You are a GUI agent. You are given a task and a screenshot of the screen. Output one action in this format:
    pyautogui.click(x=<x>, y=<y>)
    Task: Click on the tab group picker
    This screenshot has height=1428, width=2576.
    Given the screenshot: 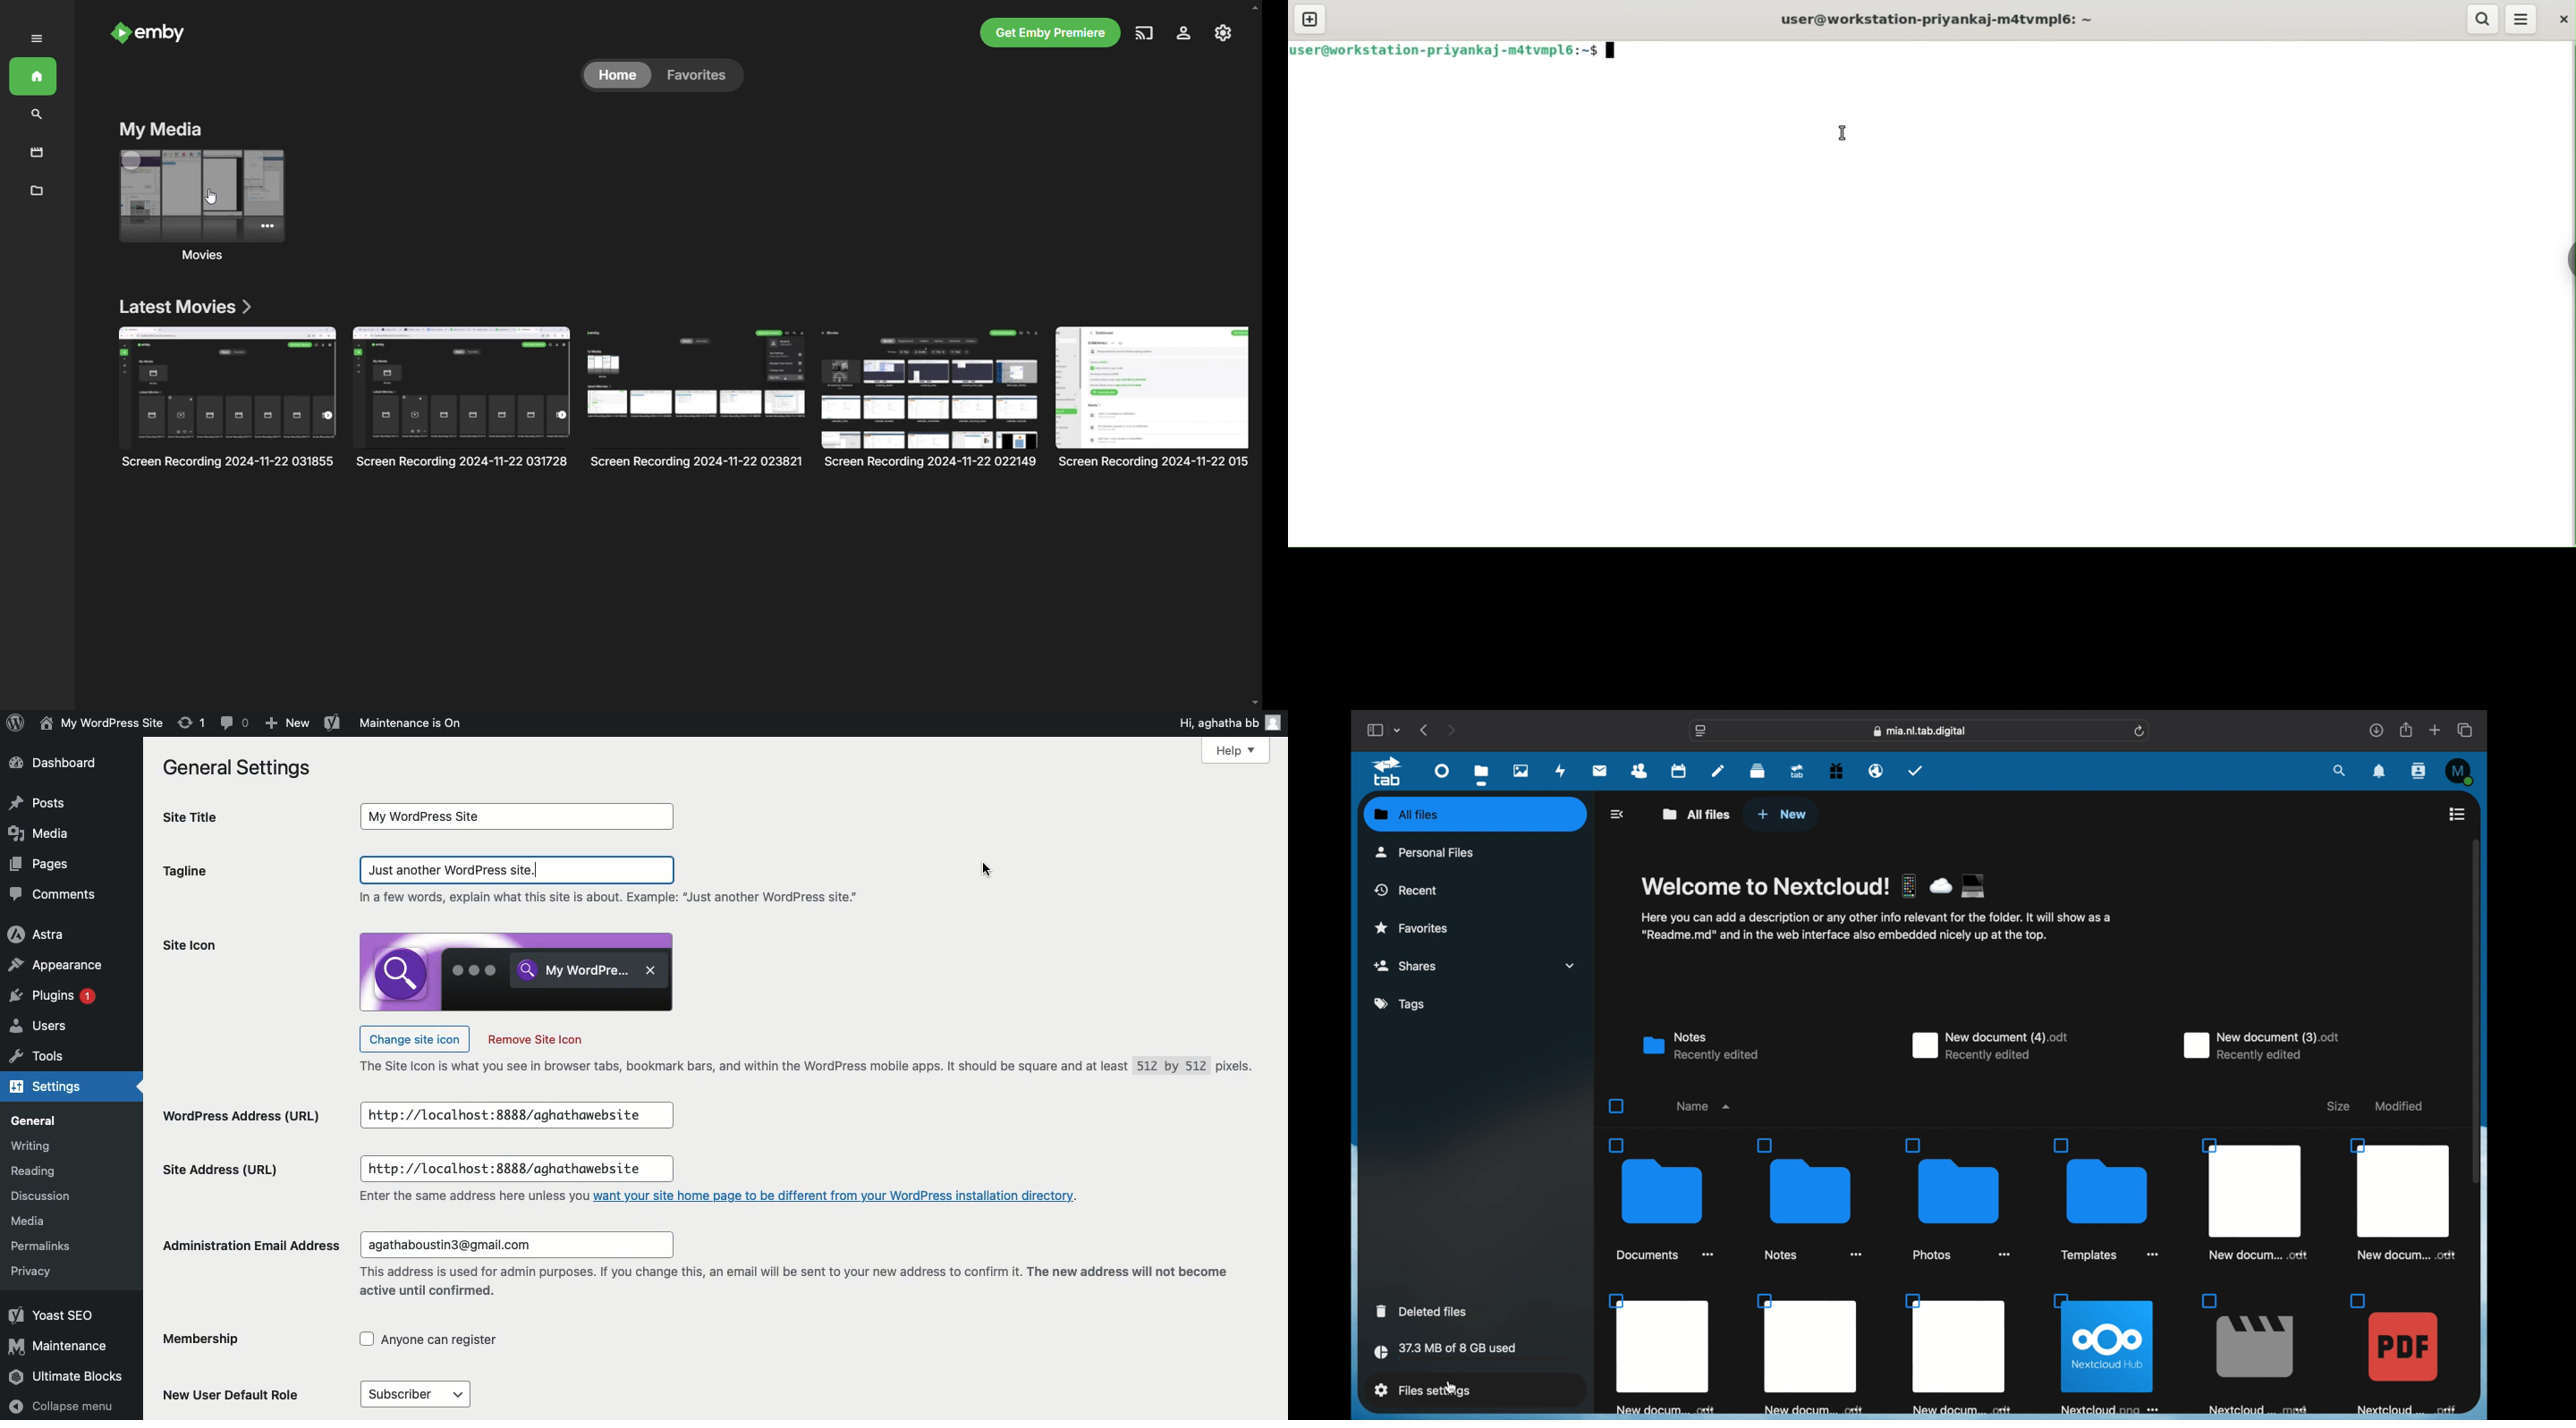 What is the action you would take?
    pyautogui.click(x=1398, y=730)
    